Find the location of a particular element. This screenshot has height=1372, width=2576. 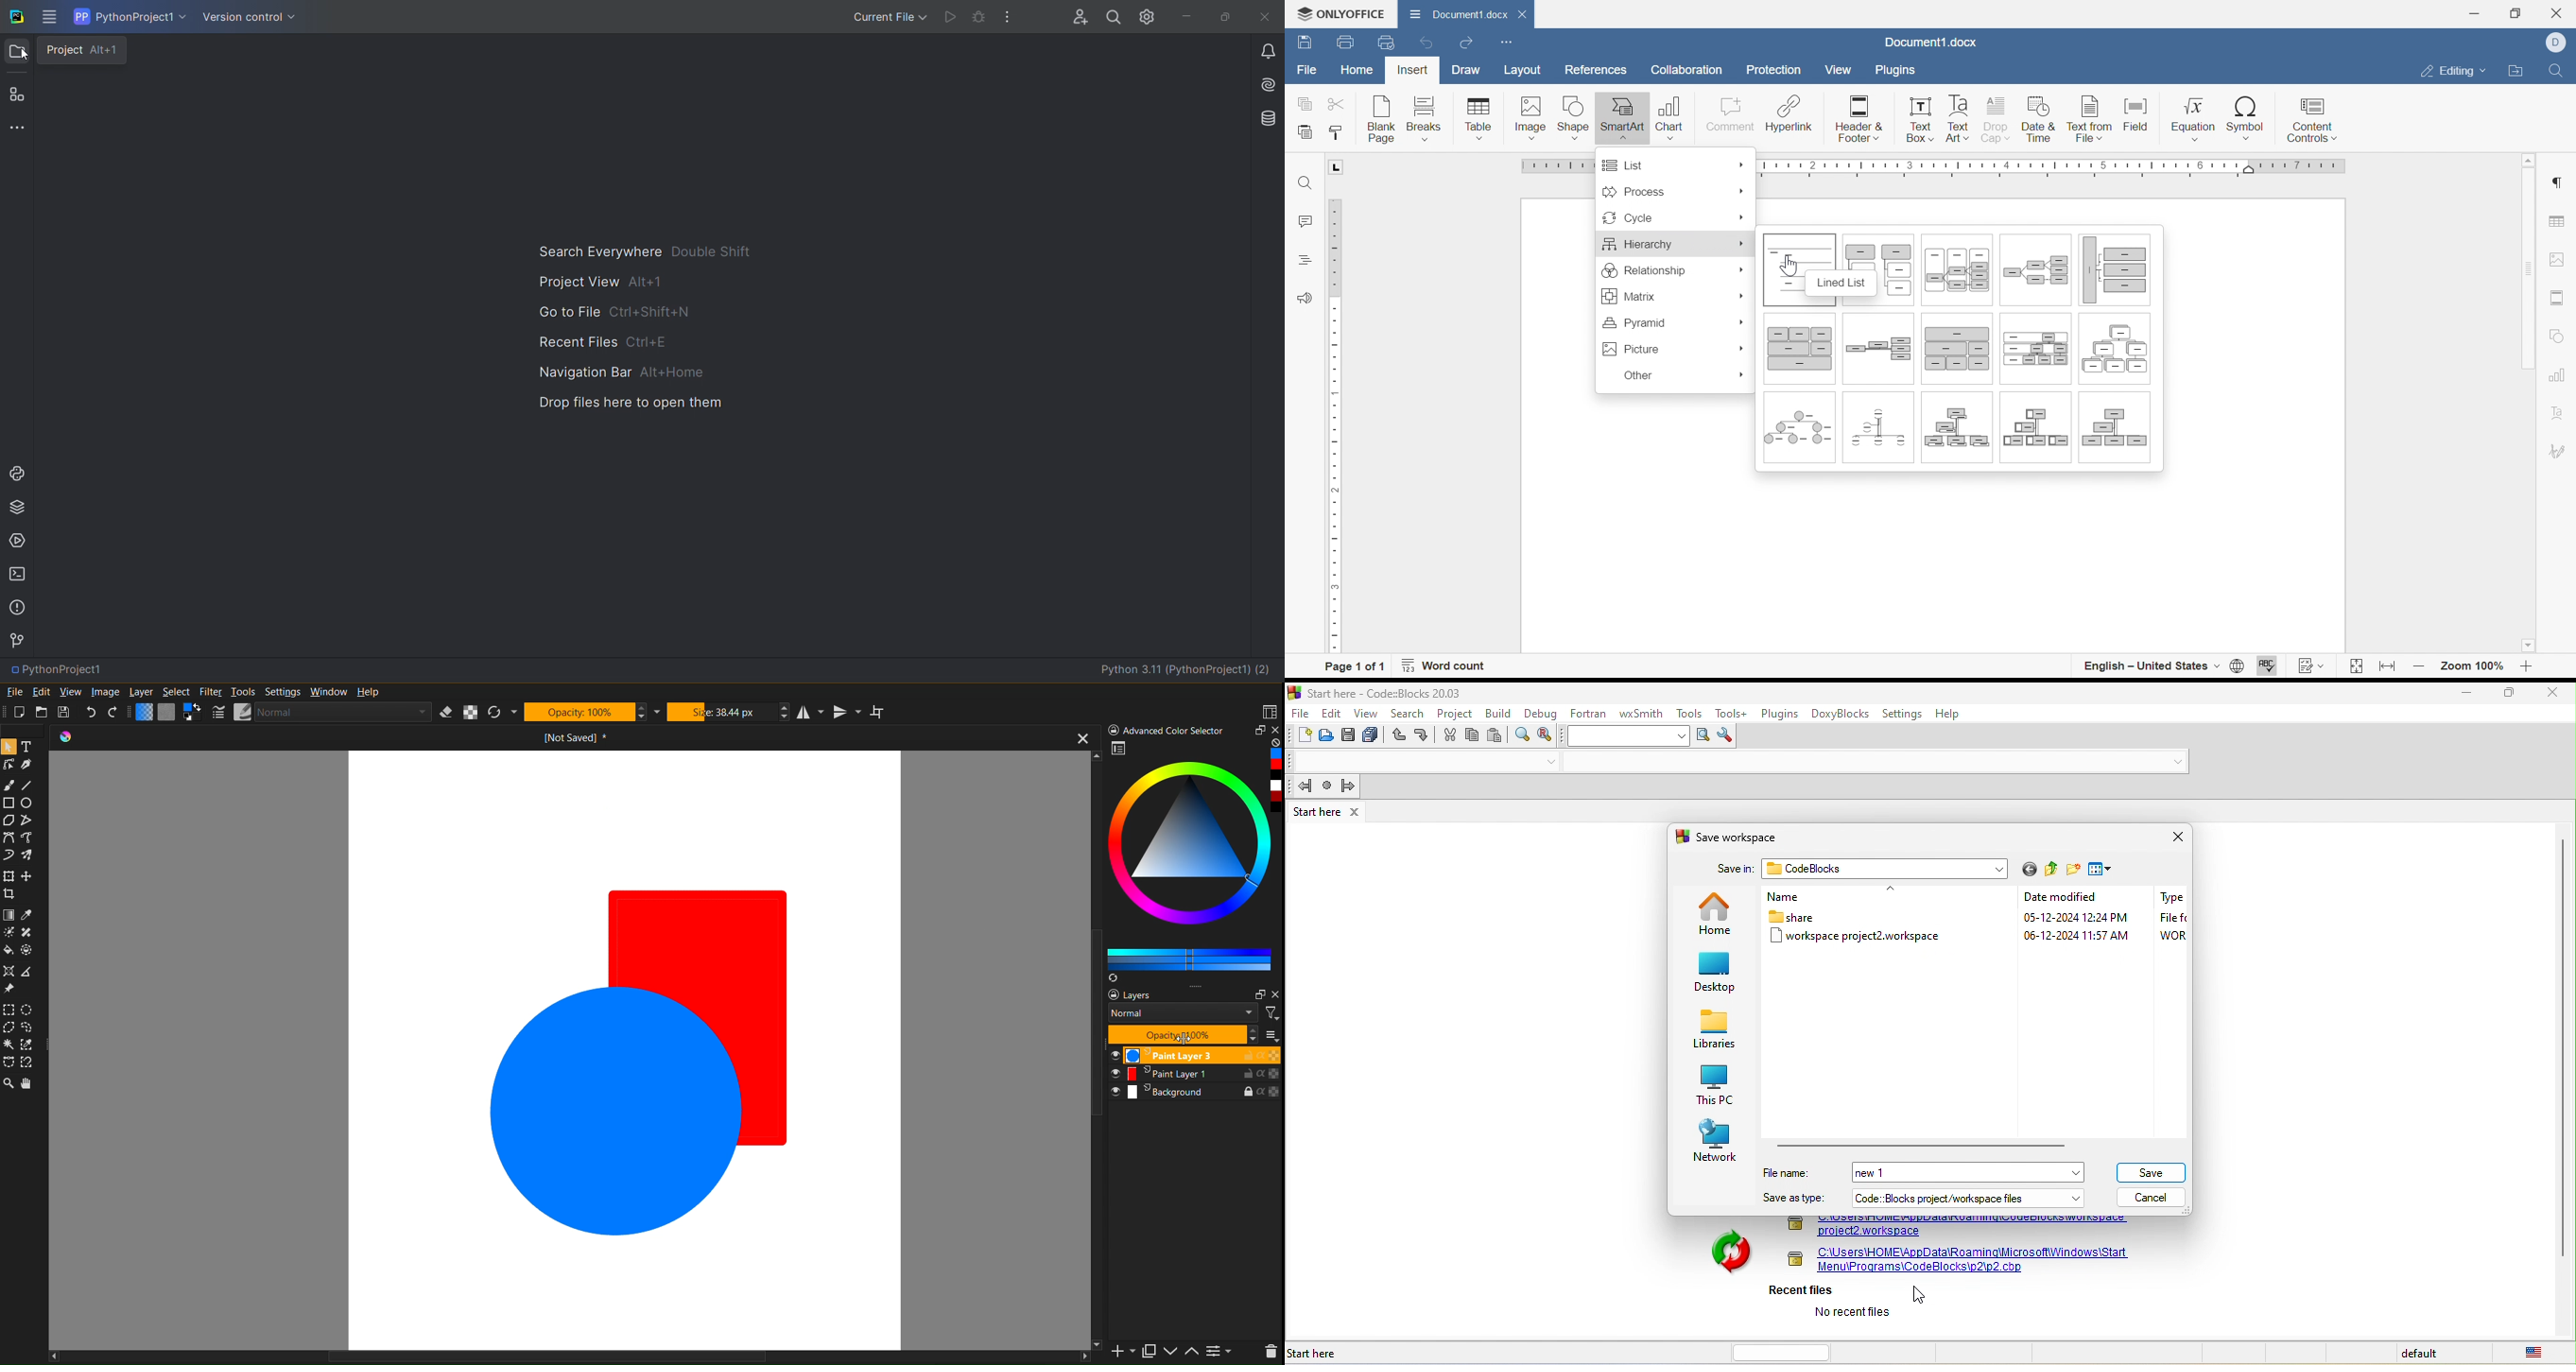

Horizontal organization chart is located at coordinates (1879, 350).